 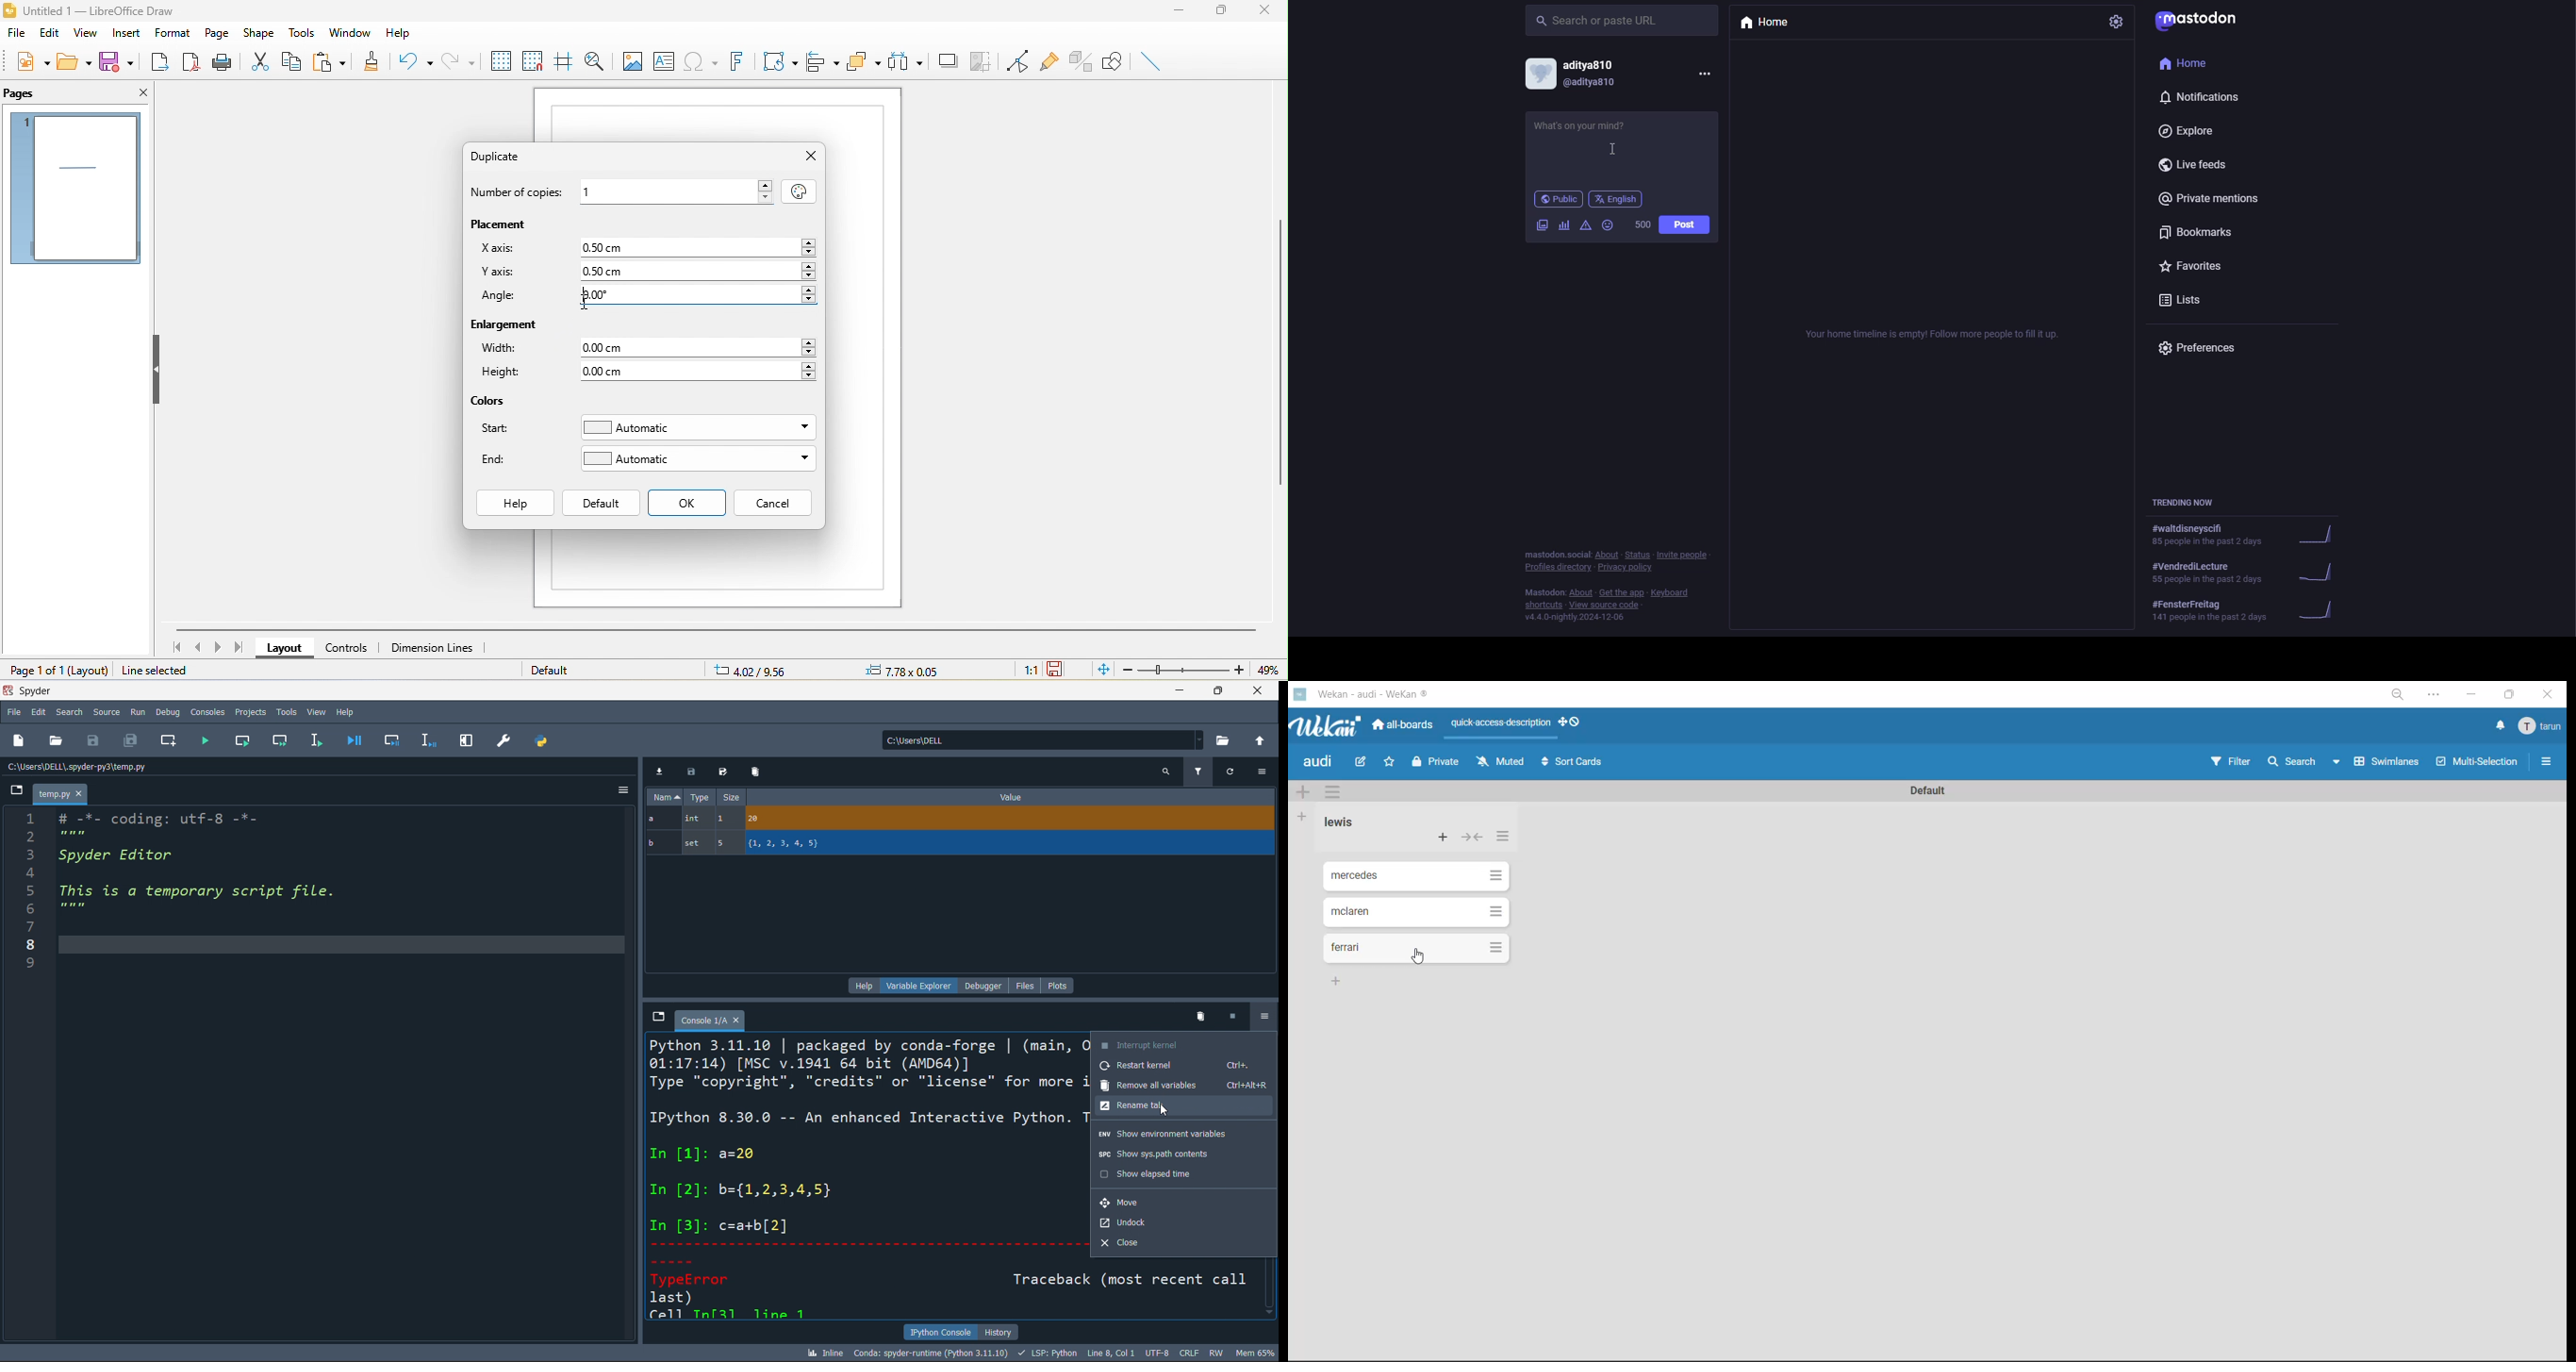 I want to click on the document has not been modified since the last save, so click(x=1058, y=670).